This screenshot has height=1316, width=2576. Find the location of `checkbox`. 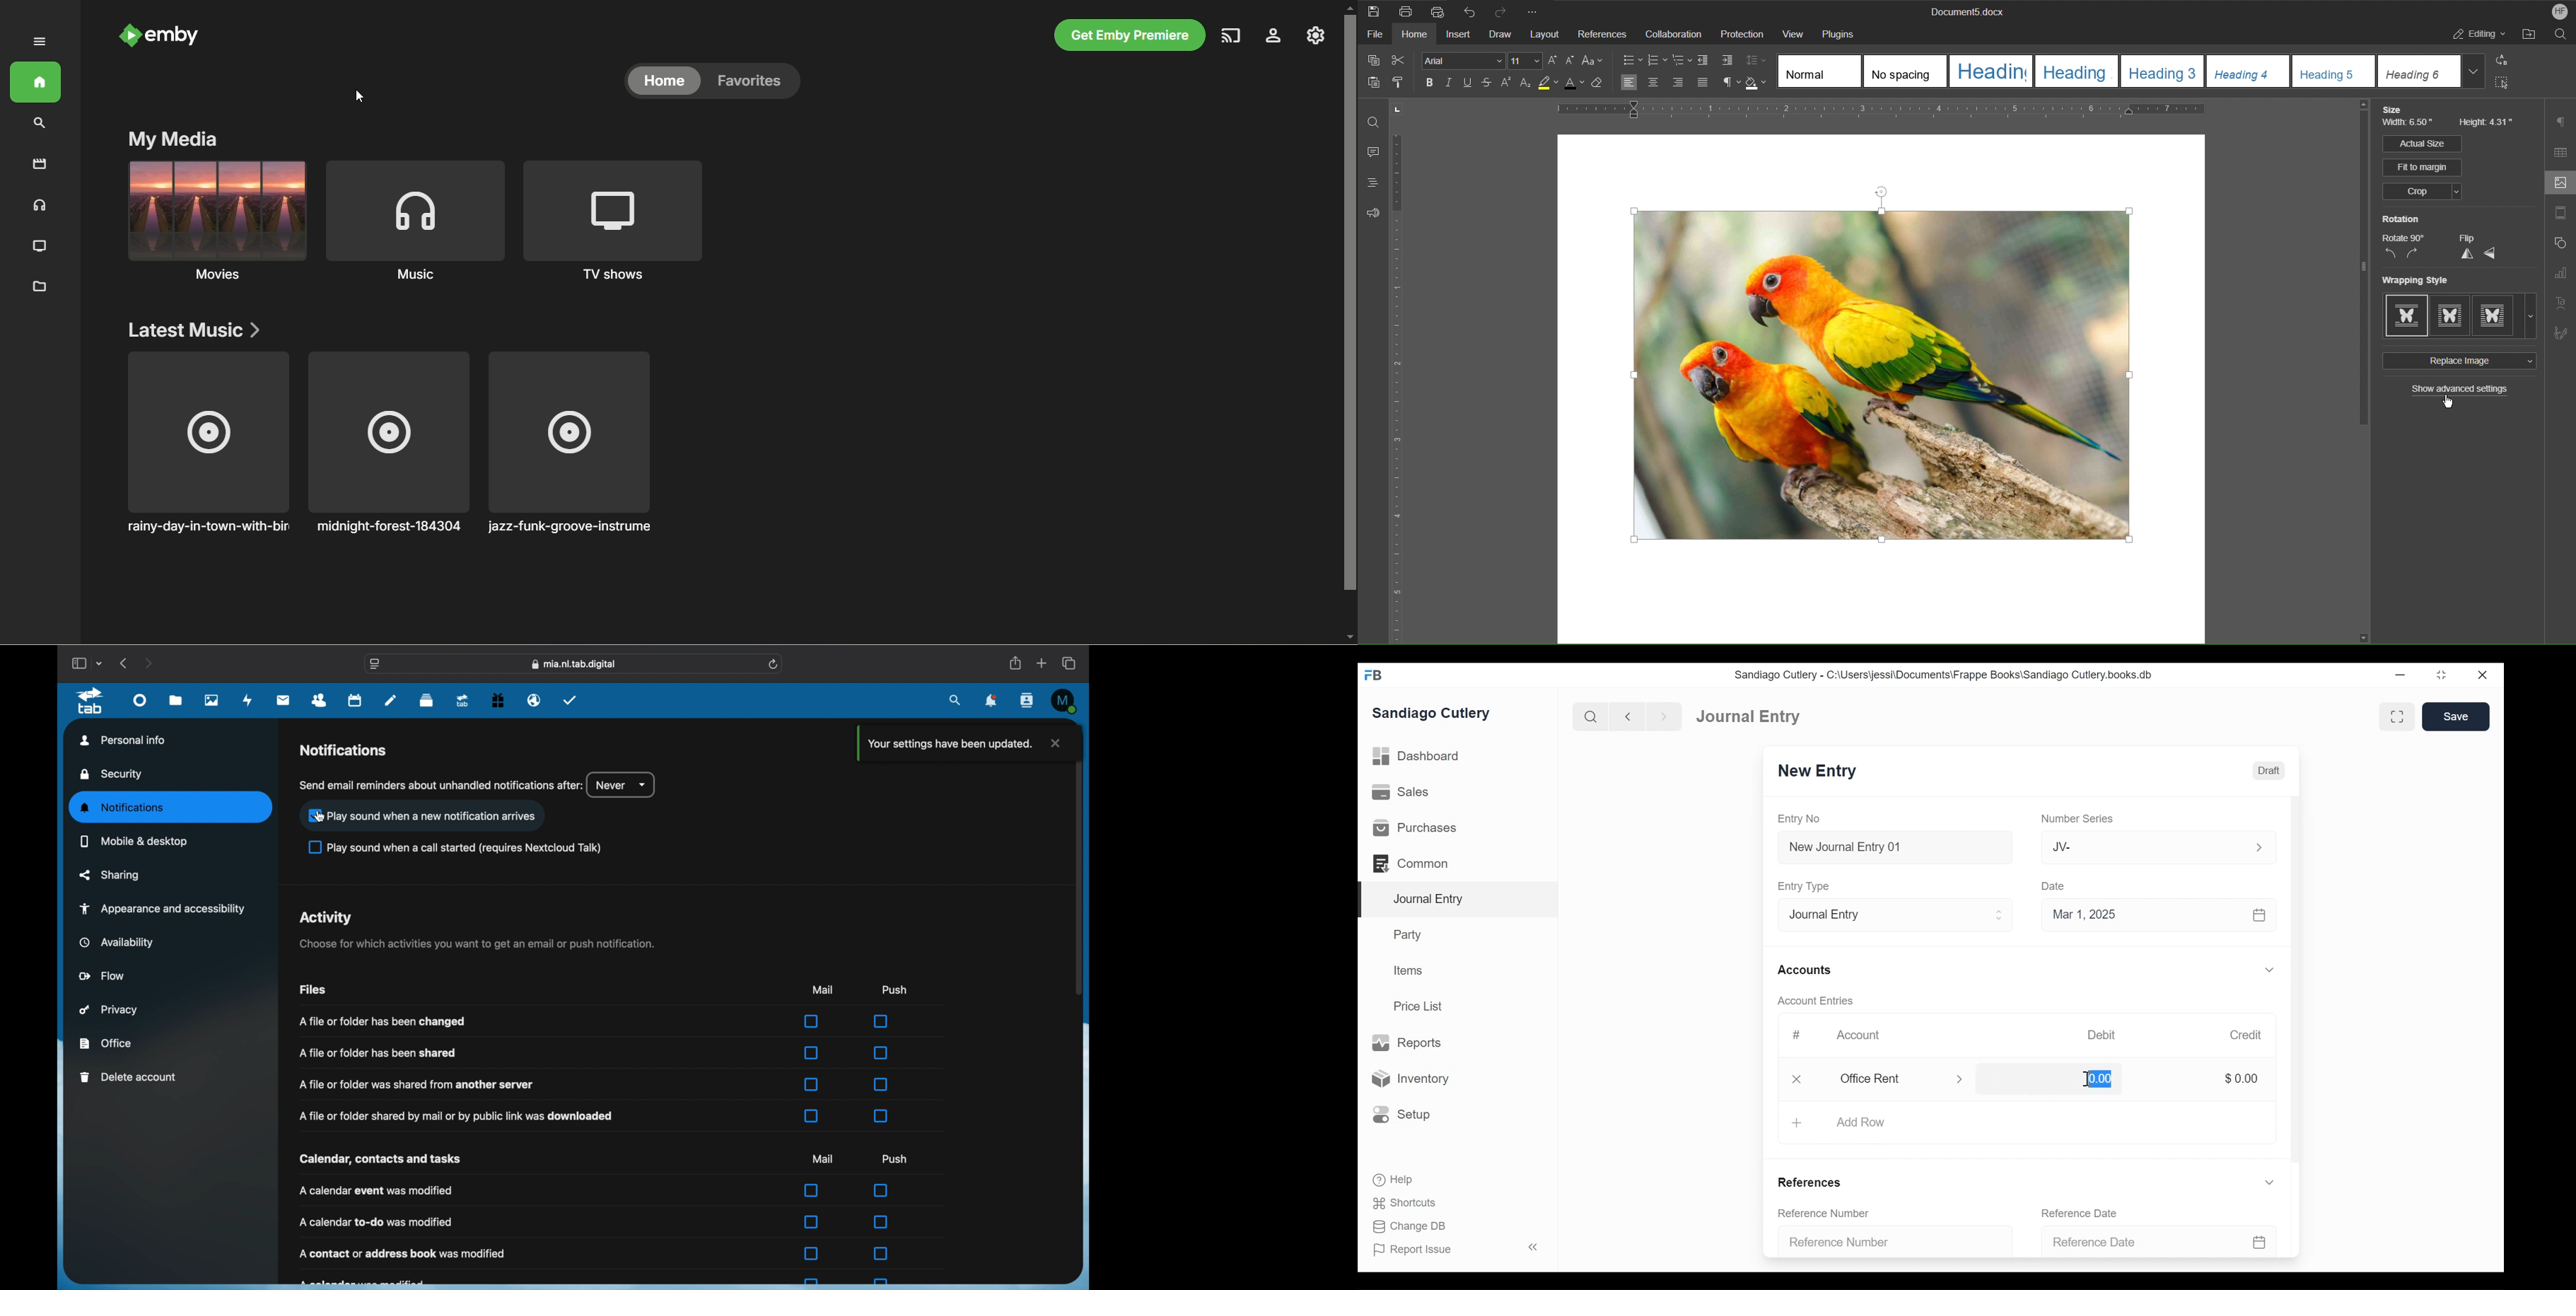

checkbox is located at coordinates (880, 1282).